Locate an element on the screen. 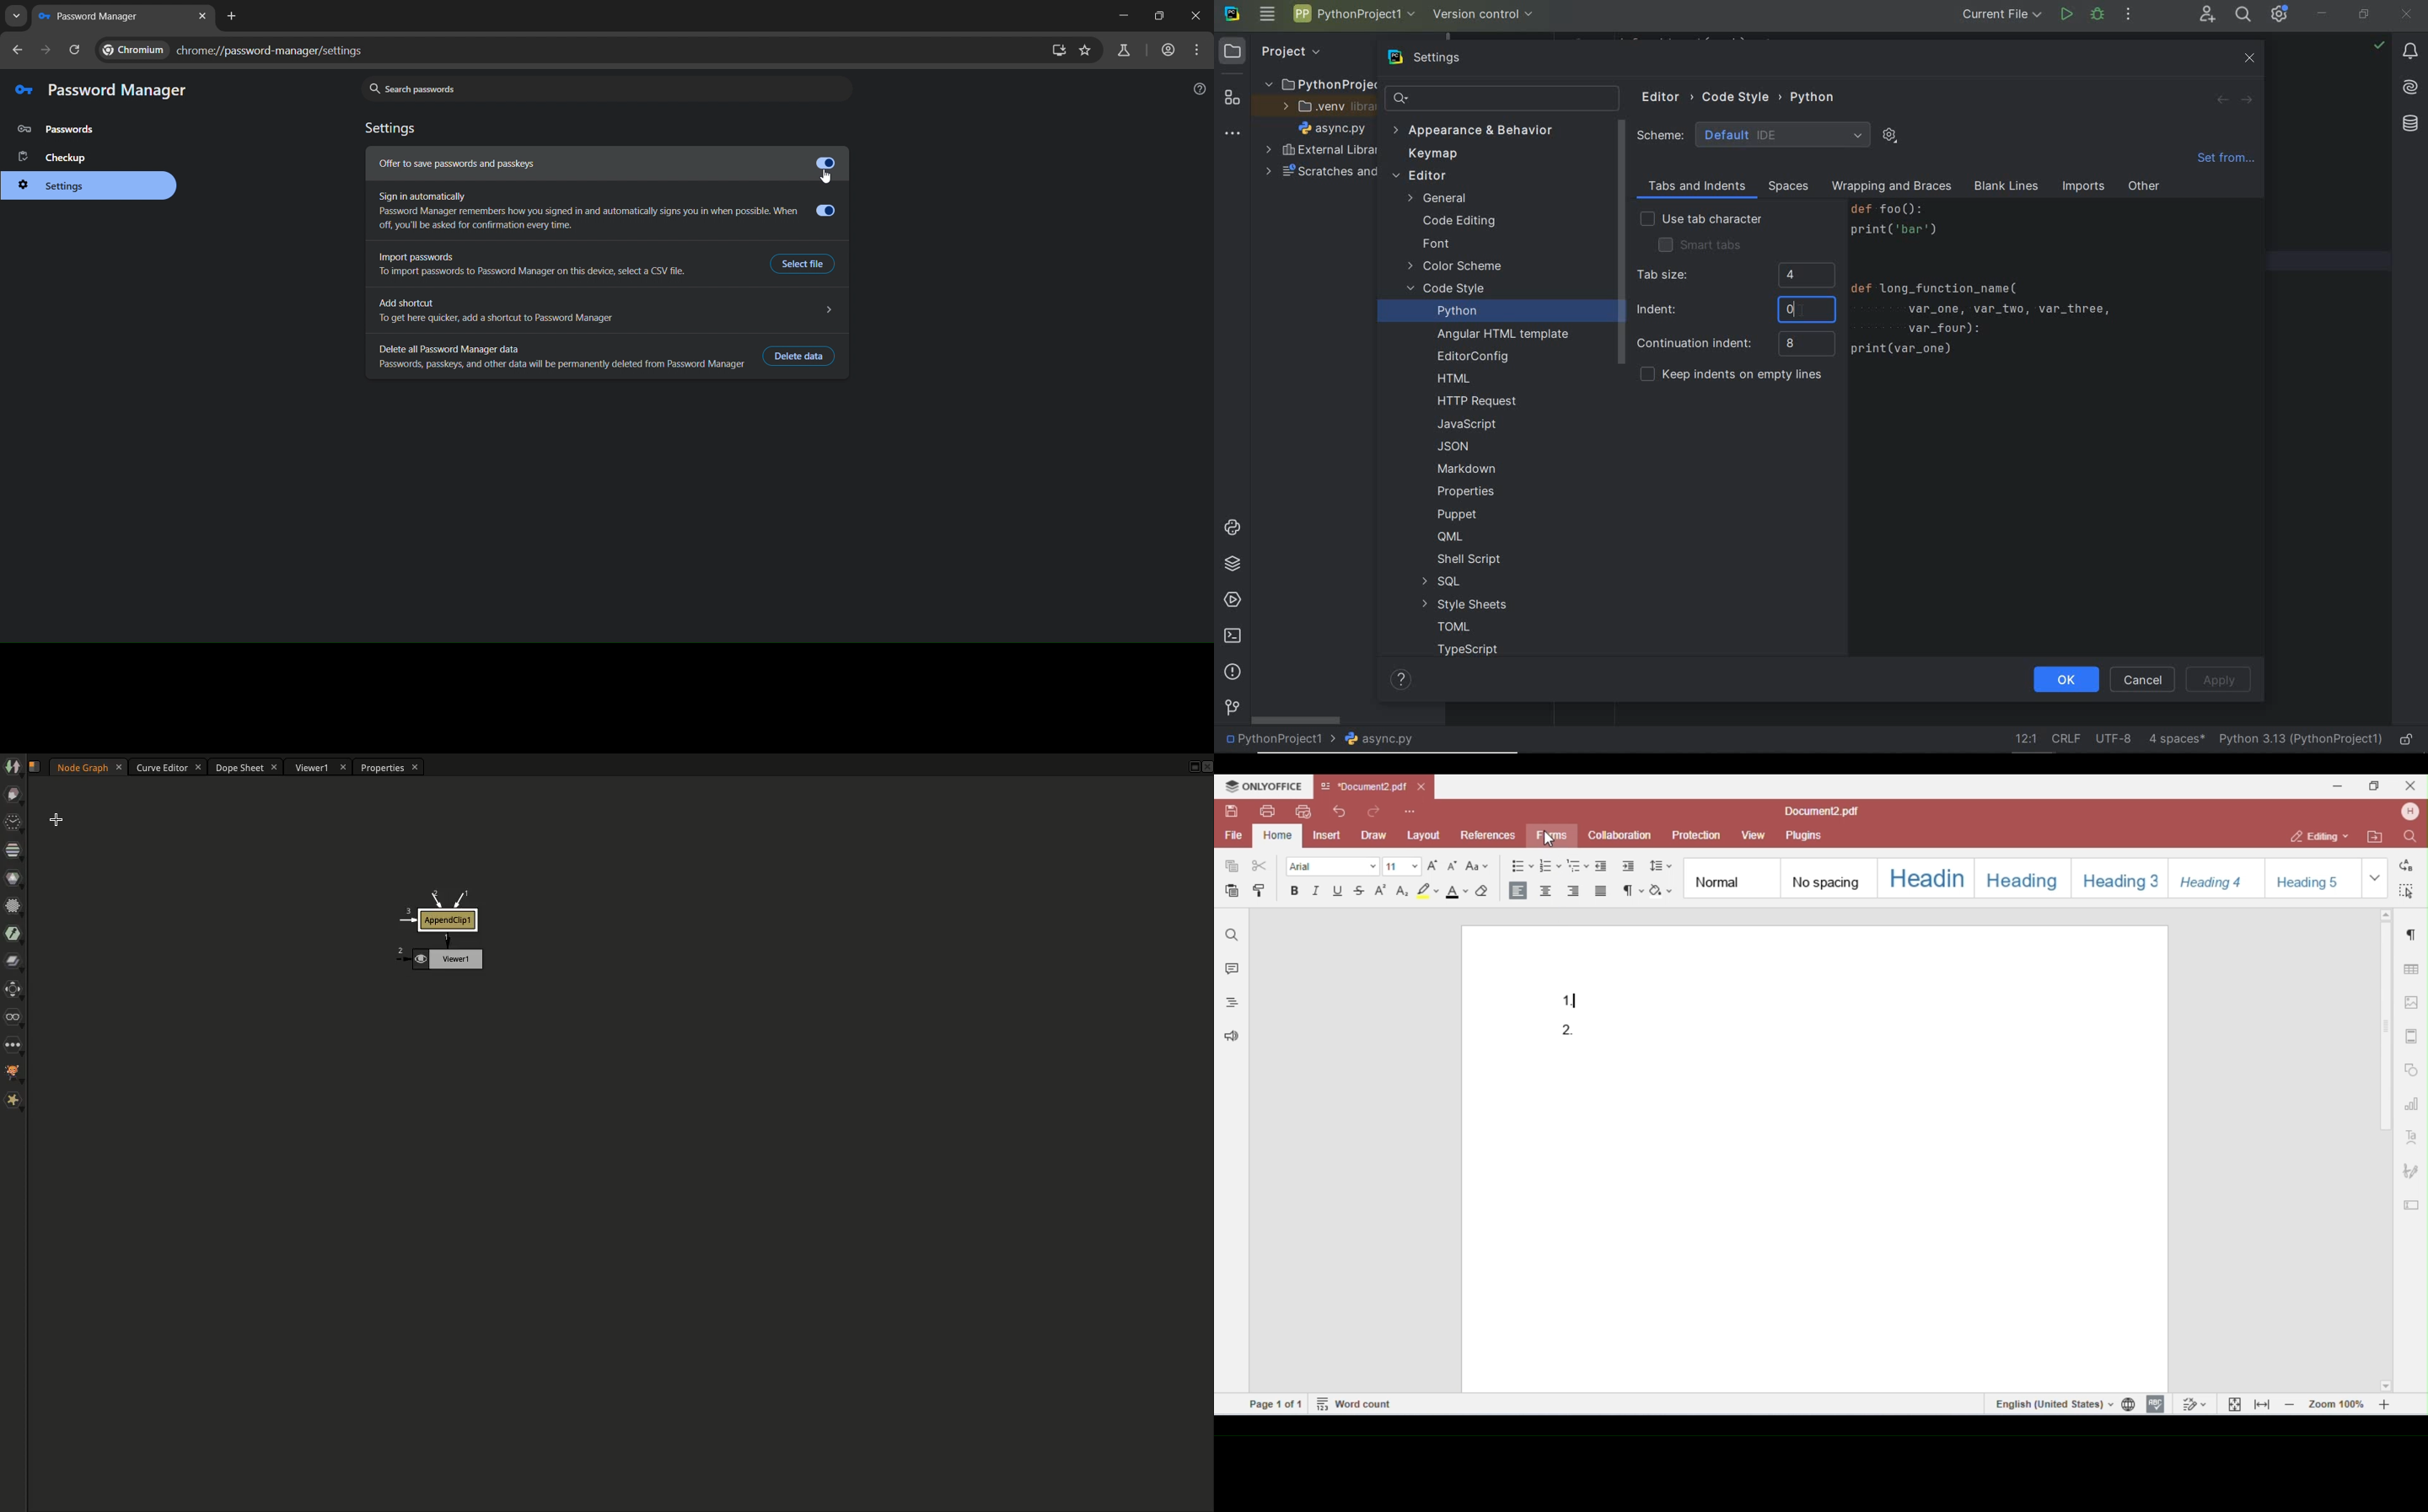 The height and width of the screenshot is (1512, 2436). checkup is located at coordinates (51, 157).